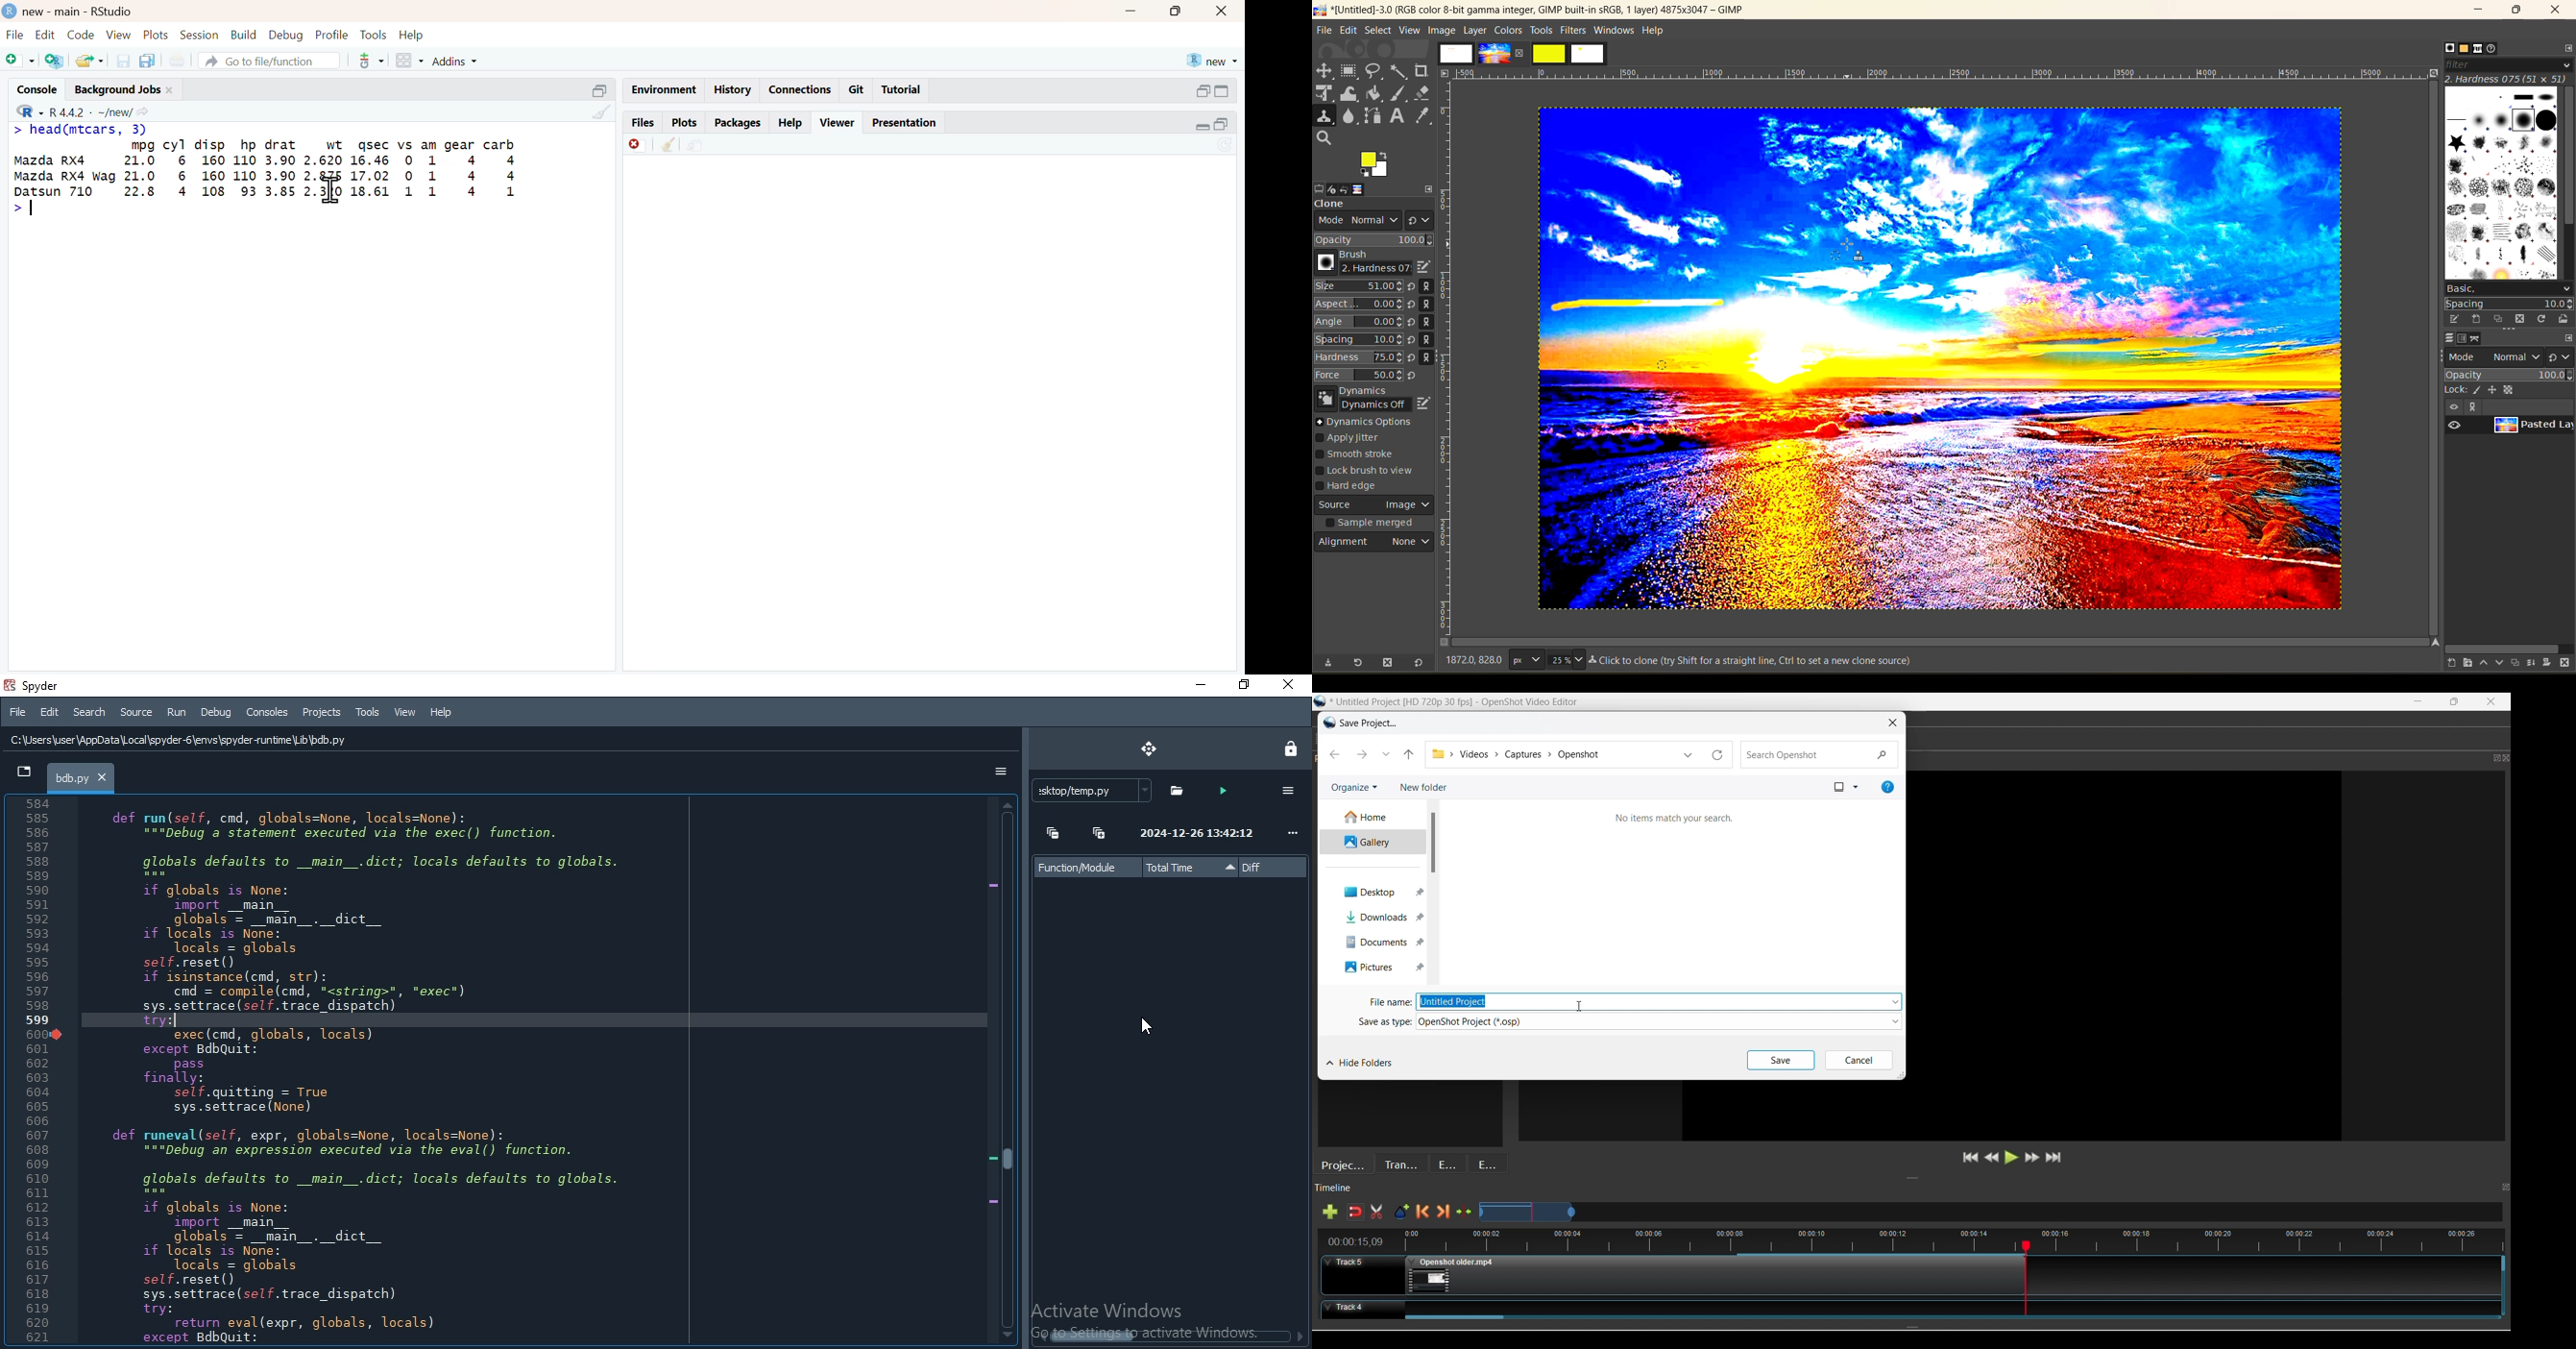 The height and width of the screenshot is (1372, 2576). What do you see at coordinates (837, 121) in the screenshot?
I see `Viewer` at bounding box center [837, 121].